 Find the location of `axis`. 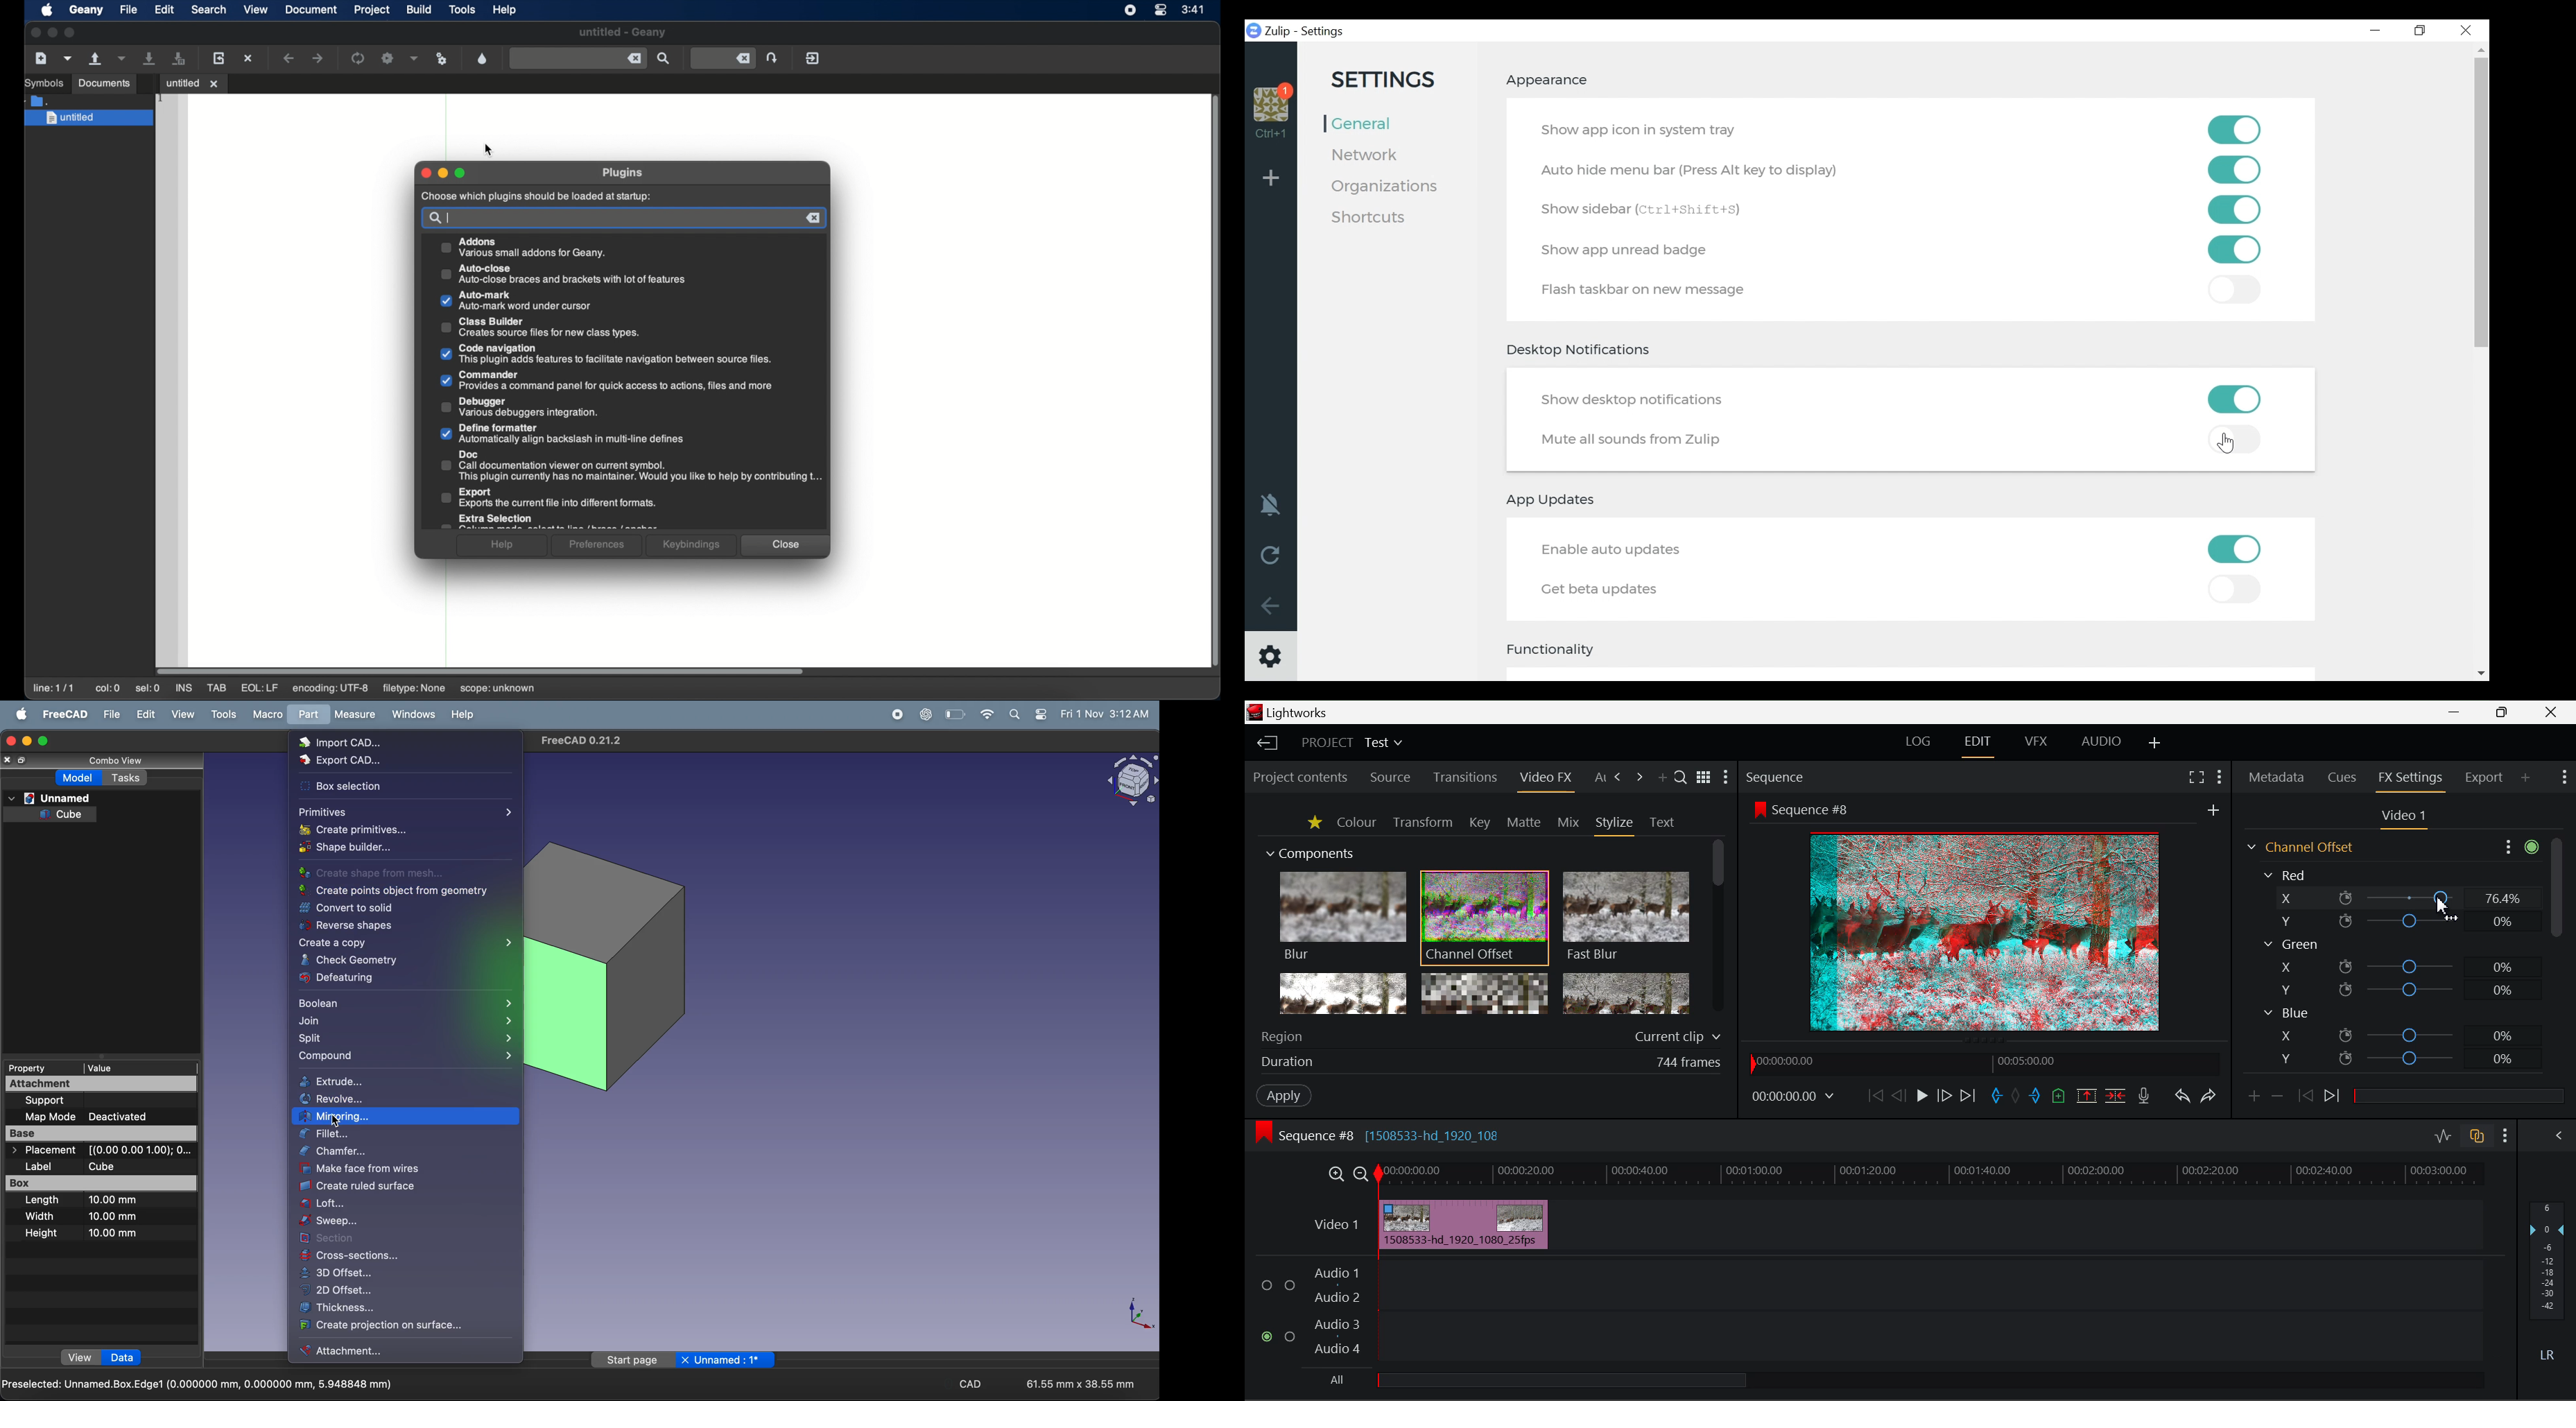

axis is located at coordinates (1133, 1316).